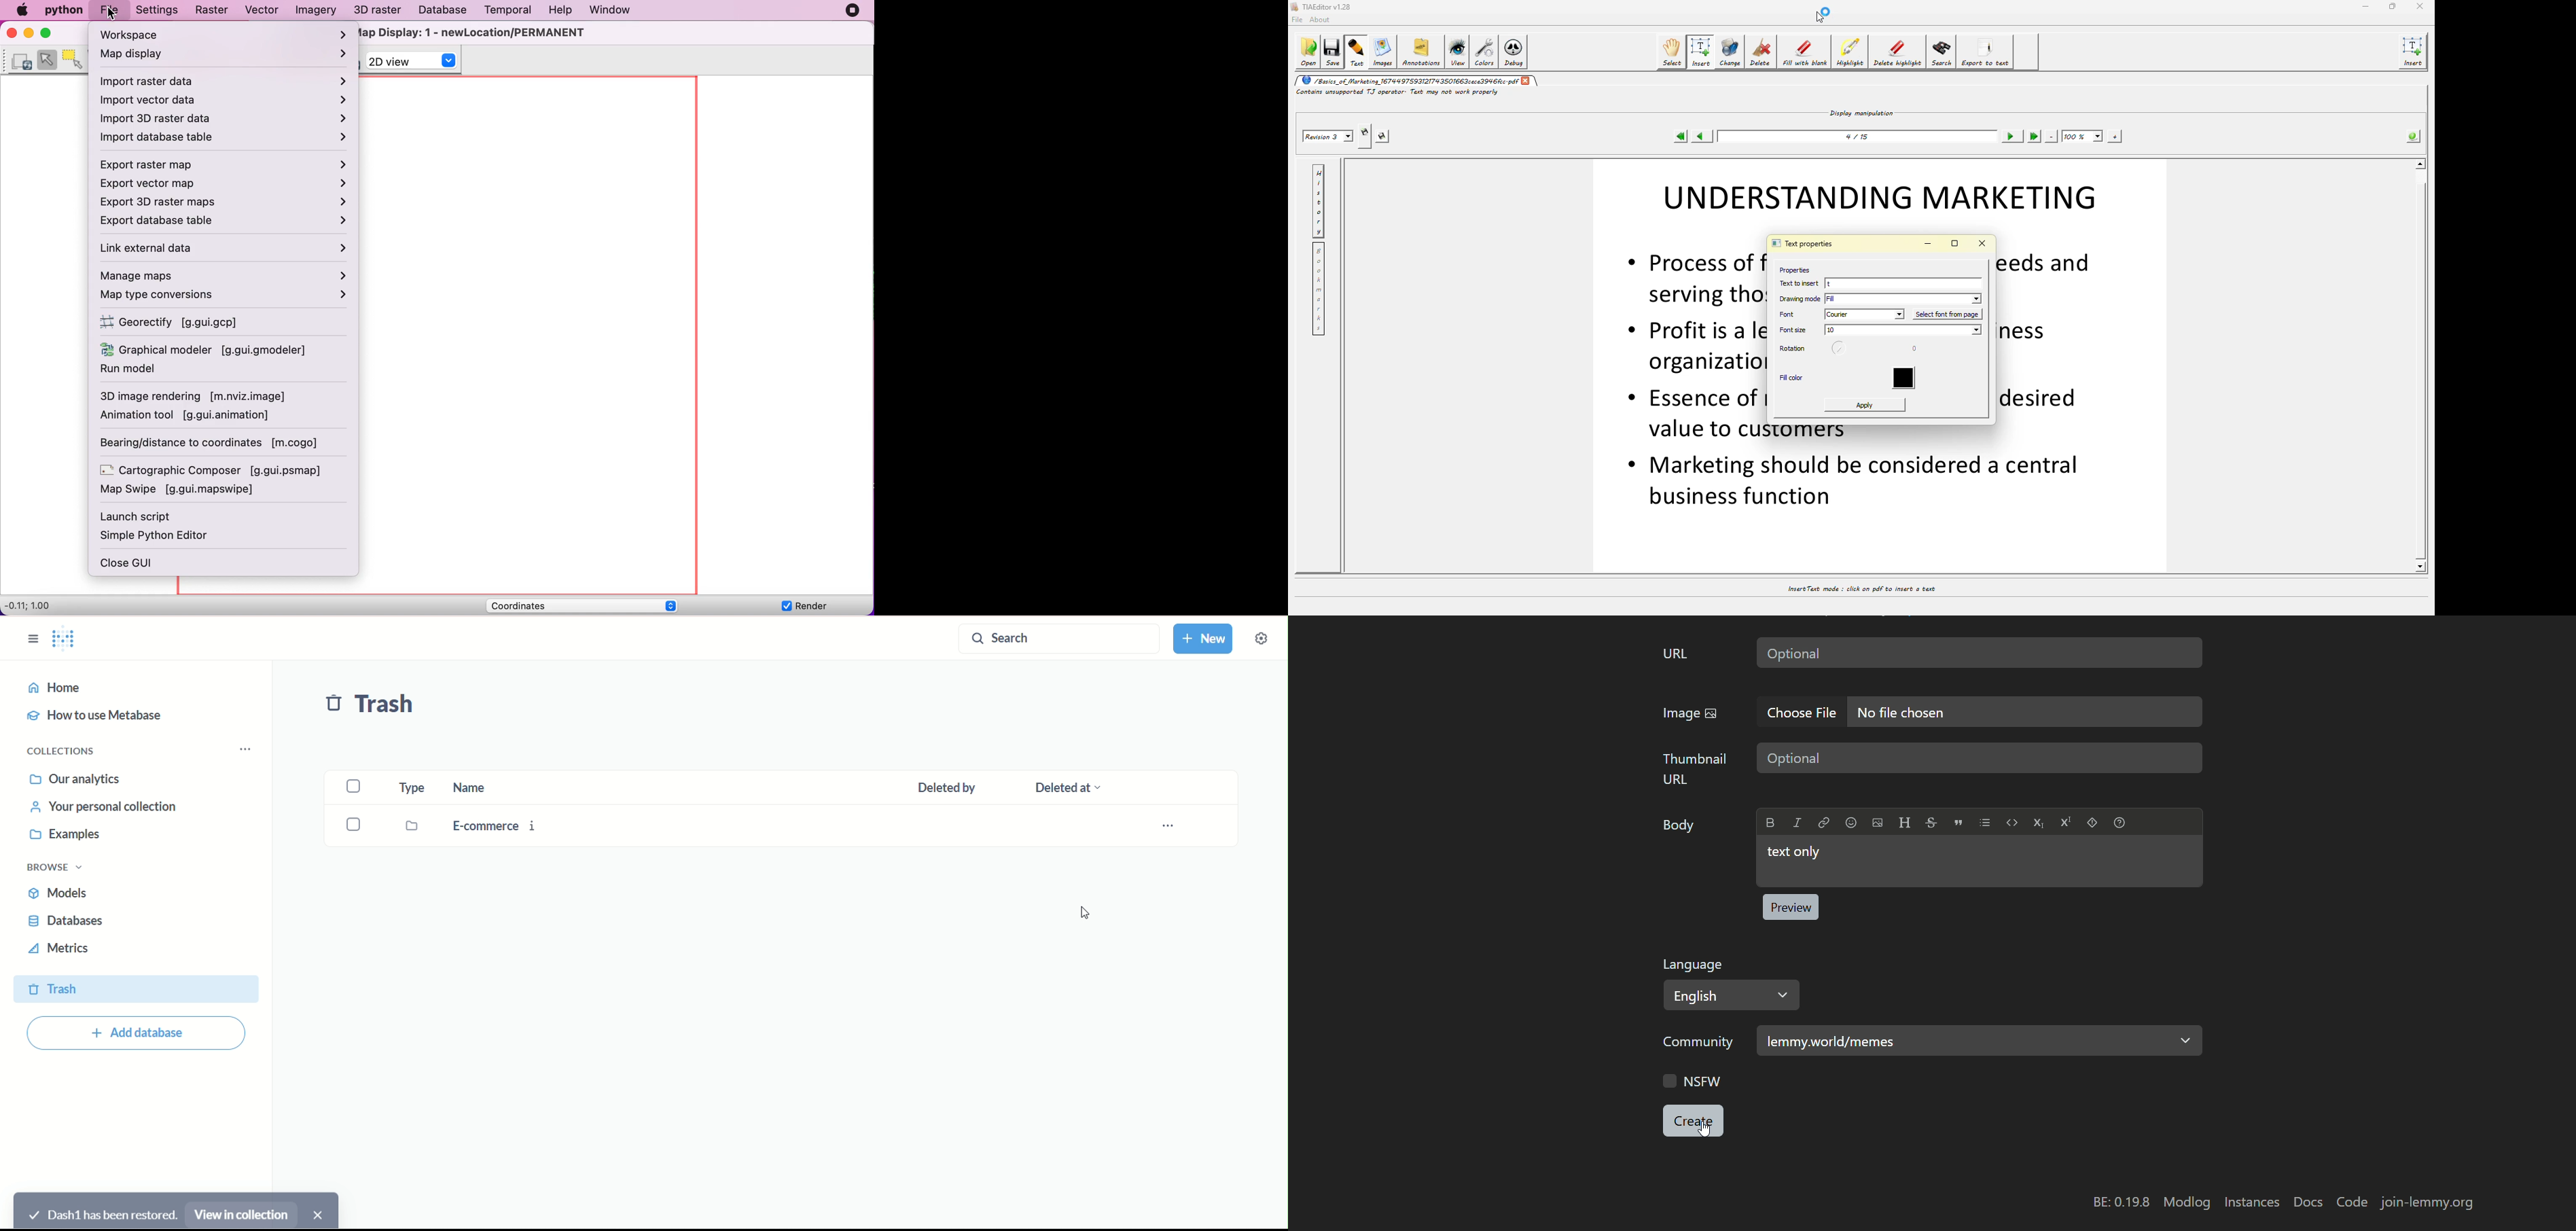  What do you see at coordinates (66, 836) in the screenshot?
I see `examples` at bounding box center [66, 836].